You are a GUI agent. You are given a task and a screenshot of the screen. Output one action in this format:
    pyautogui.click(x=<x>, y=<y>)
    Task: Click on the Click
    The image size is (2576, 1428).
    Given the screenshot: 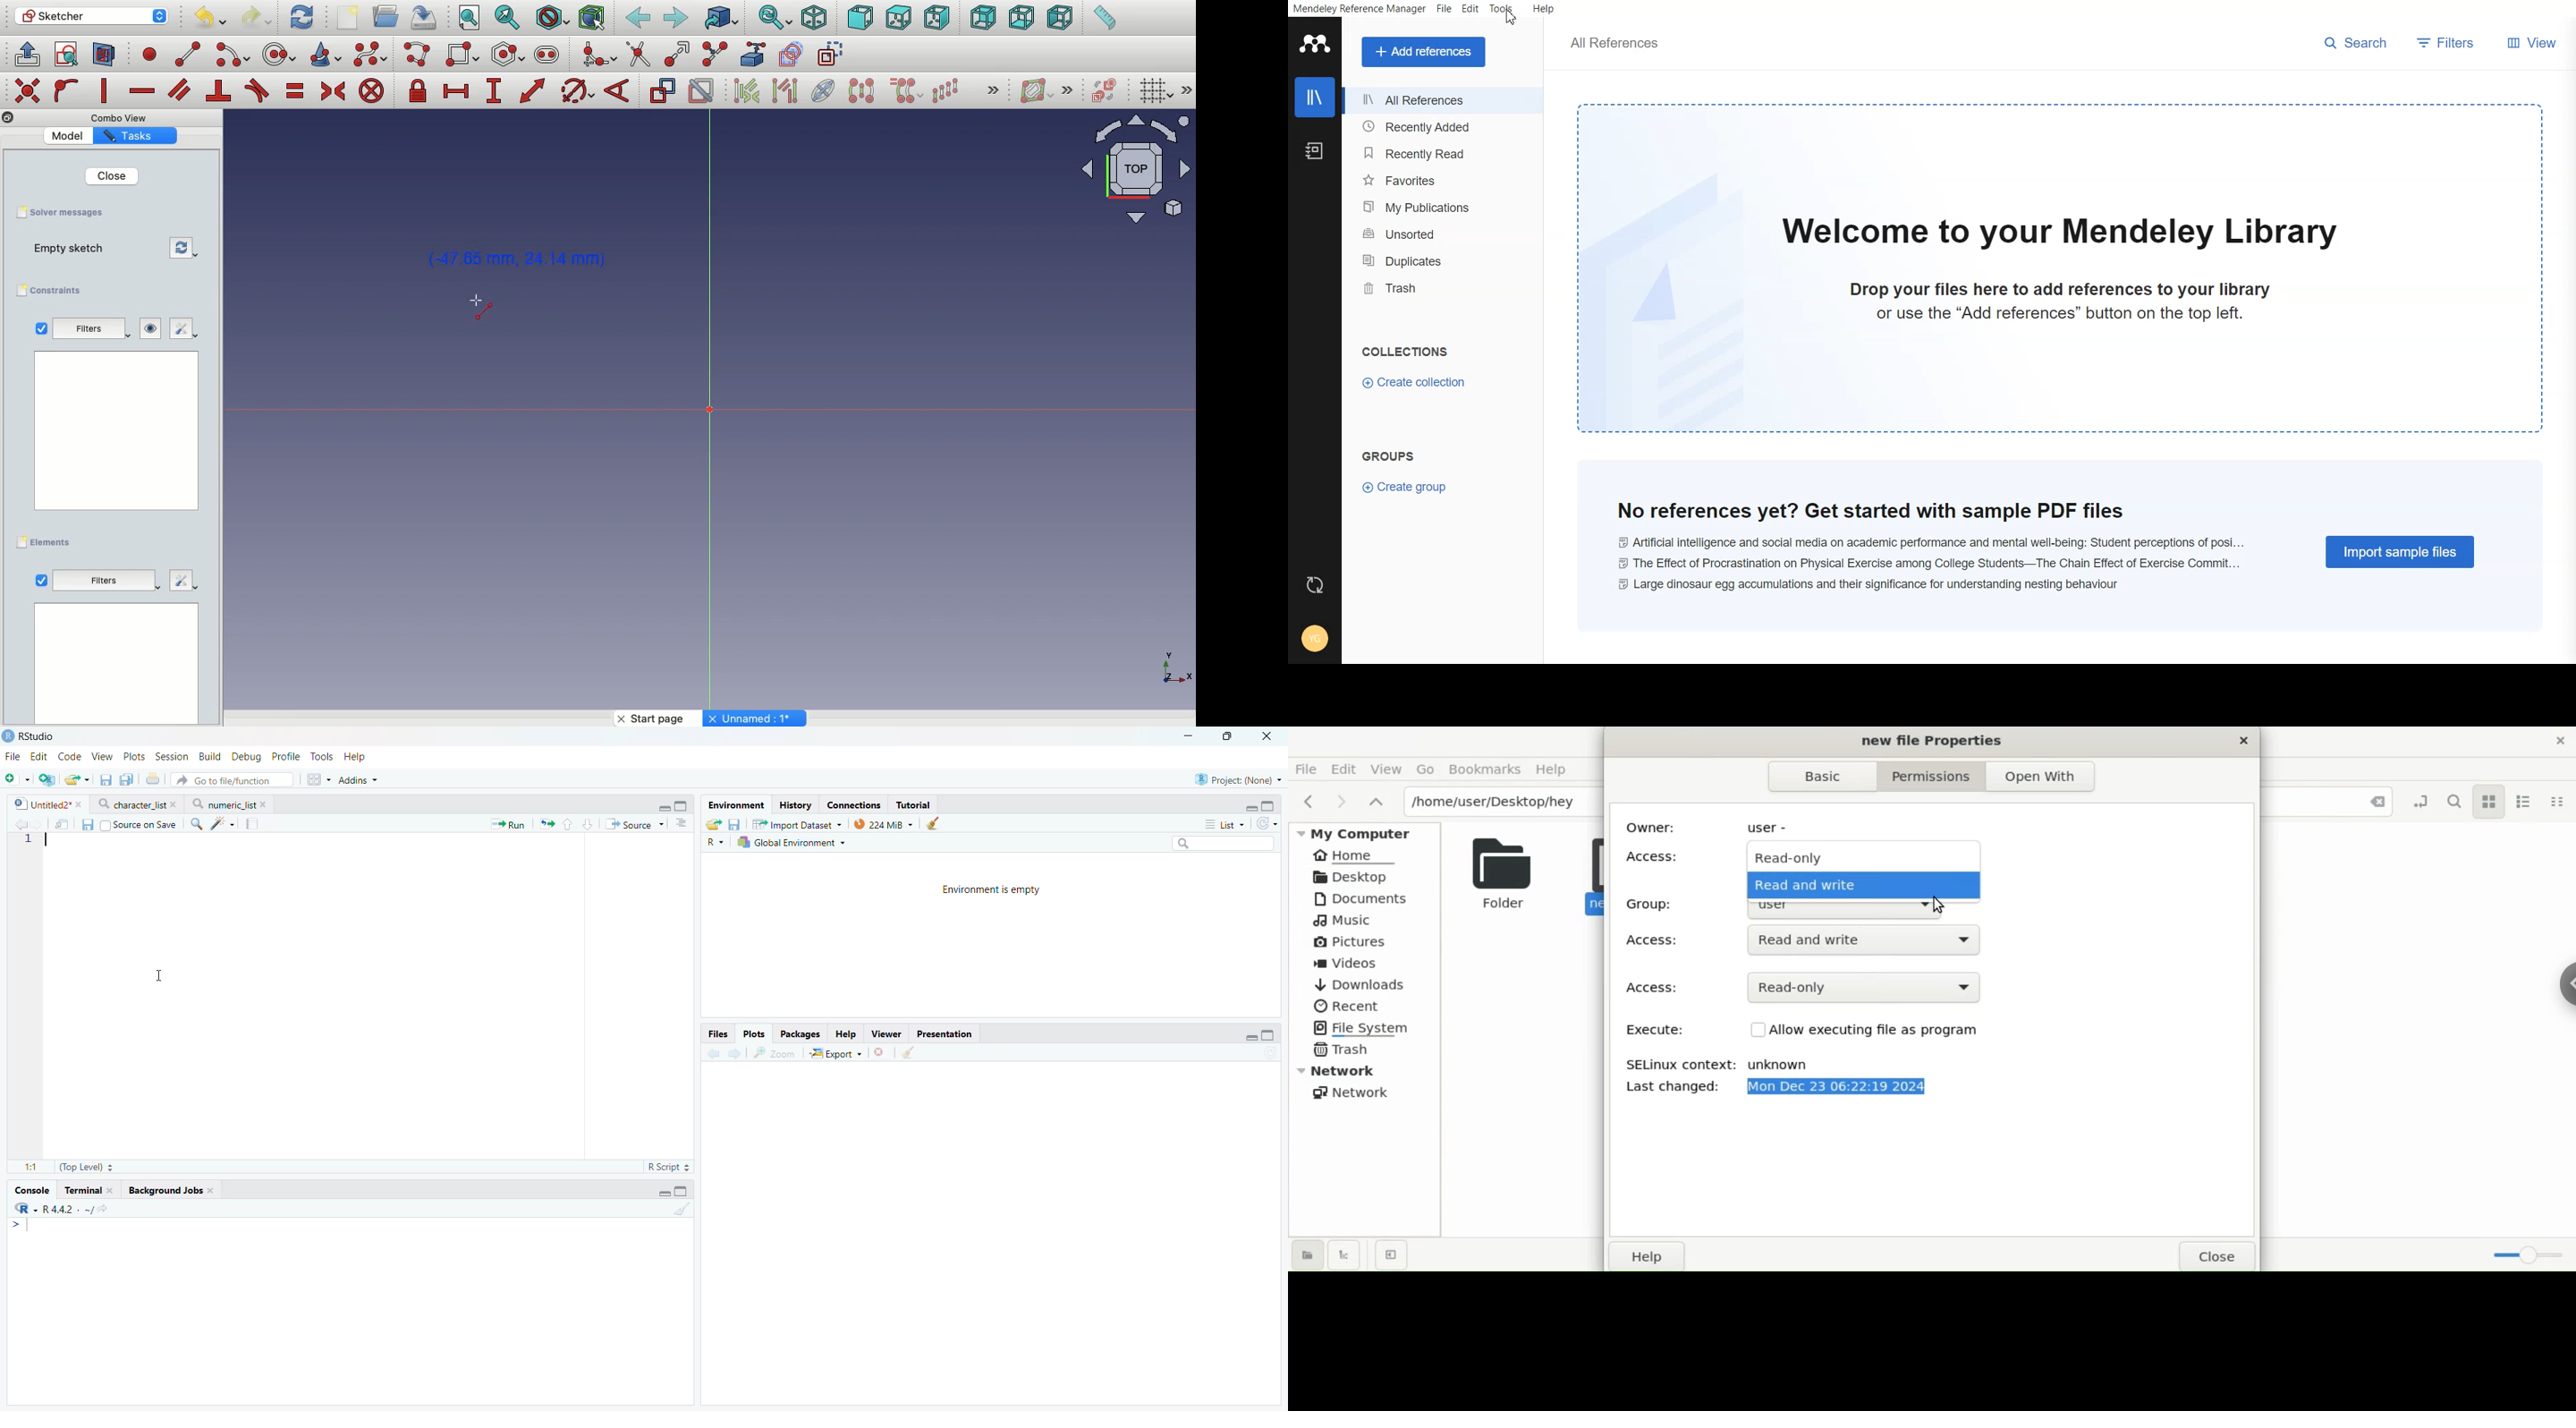 What is the action you would take?
    pyautogui.click(x=482, y=309)
    